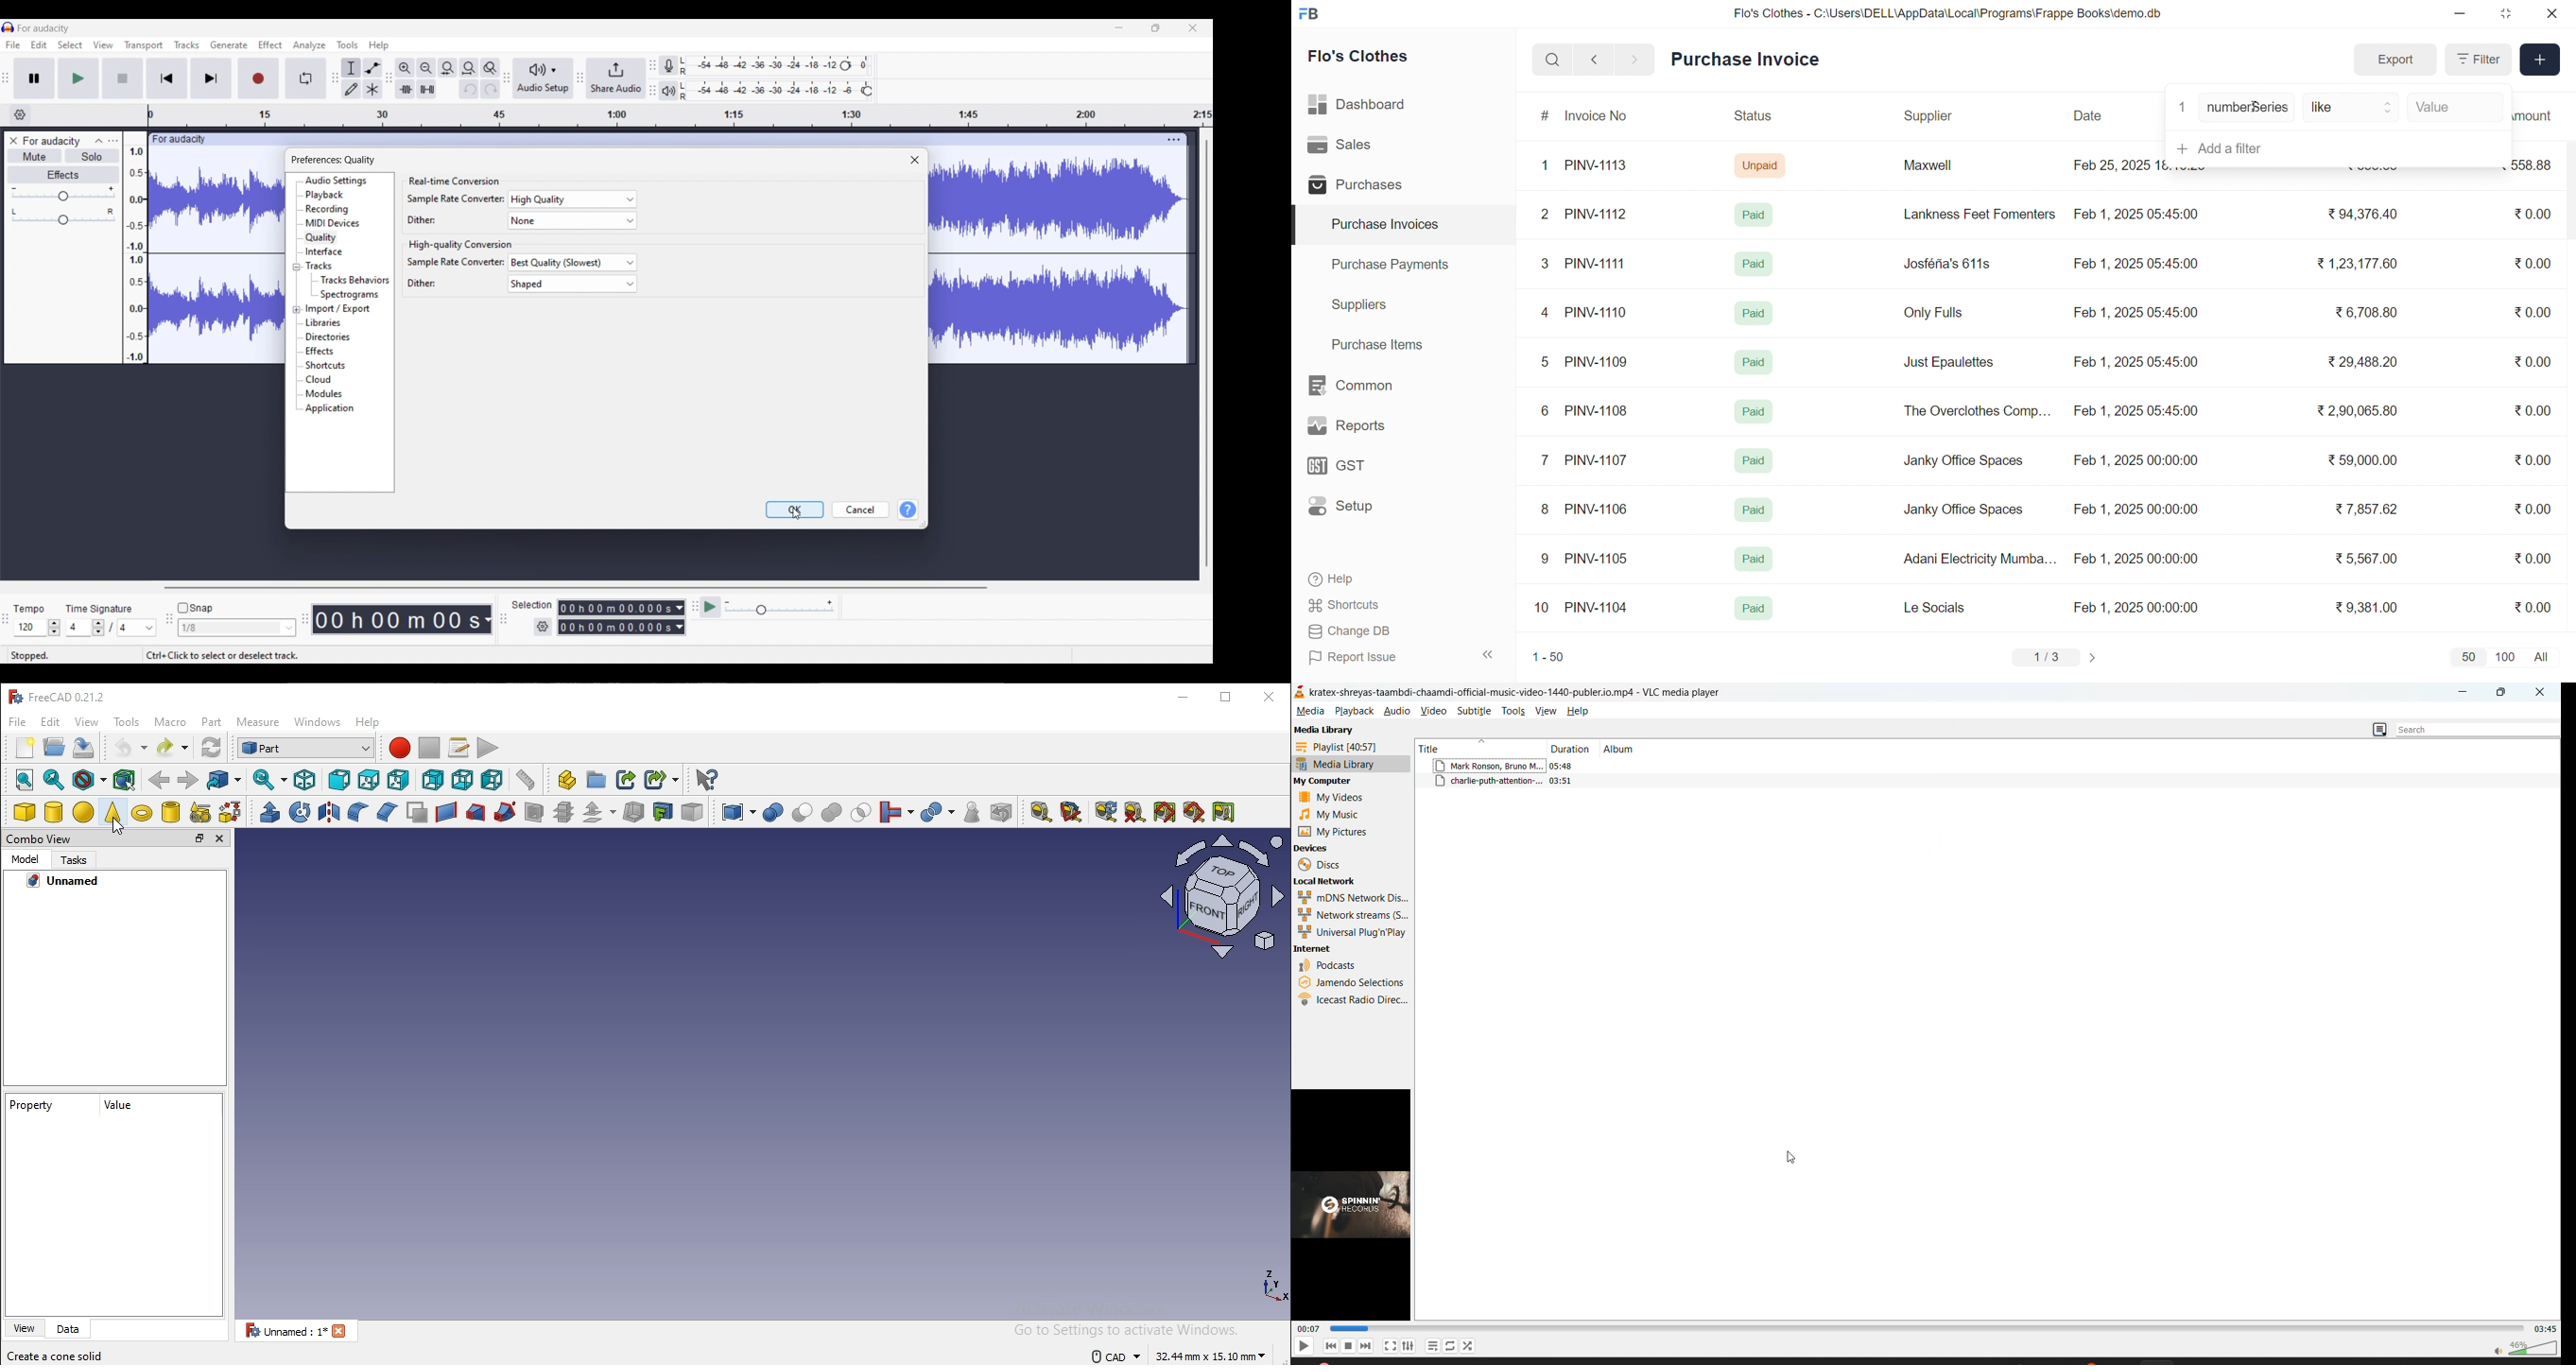 Image resolution: width=2576 pixels, height=1372 pixels. Describe the element at coordinates (63, 699) in the screenshot. I see `text` at that location.